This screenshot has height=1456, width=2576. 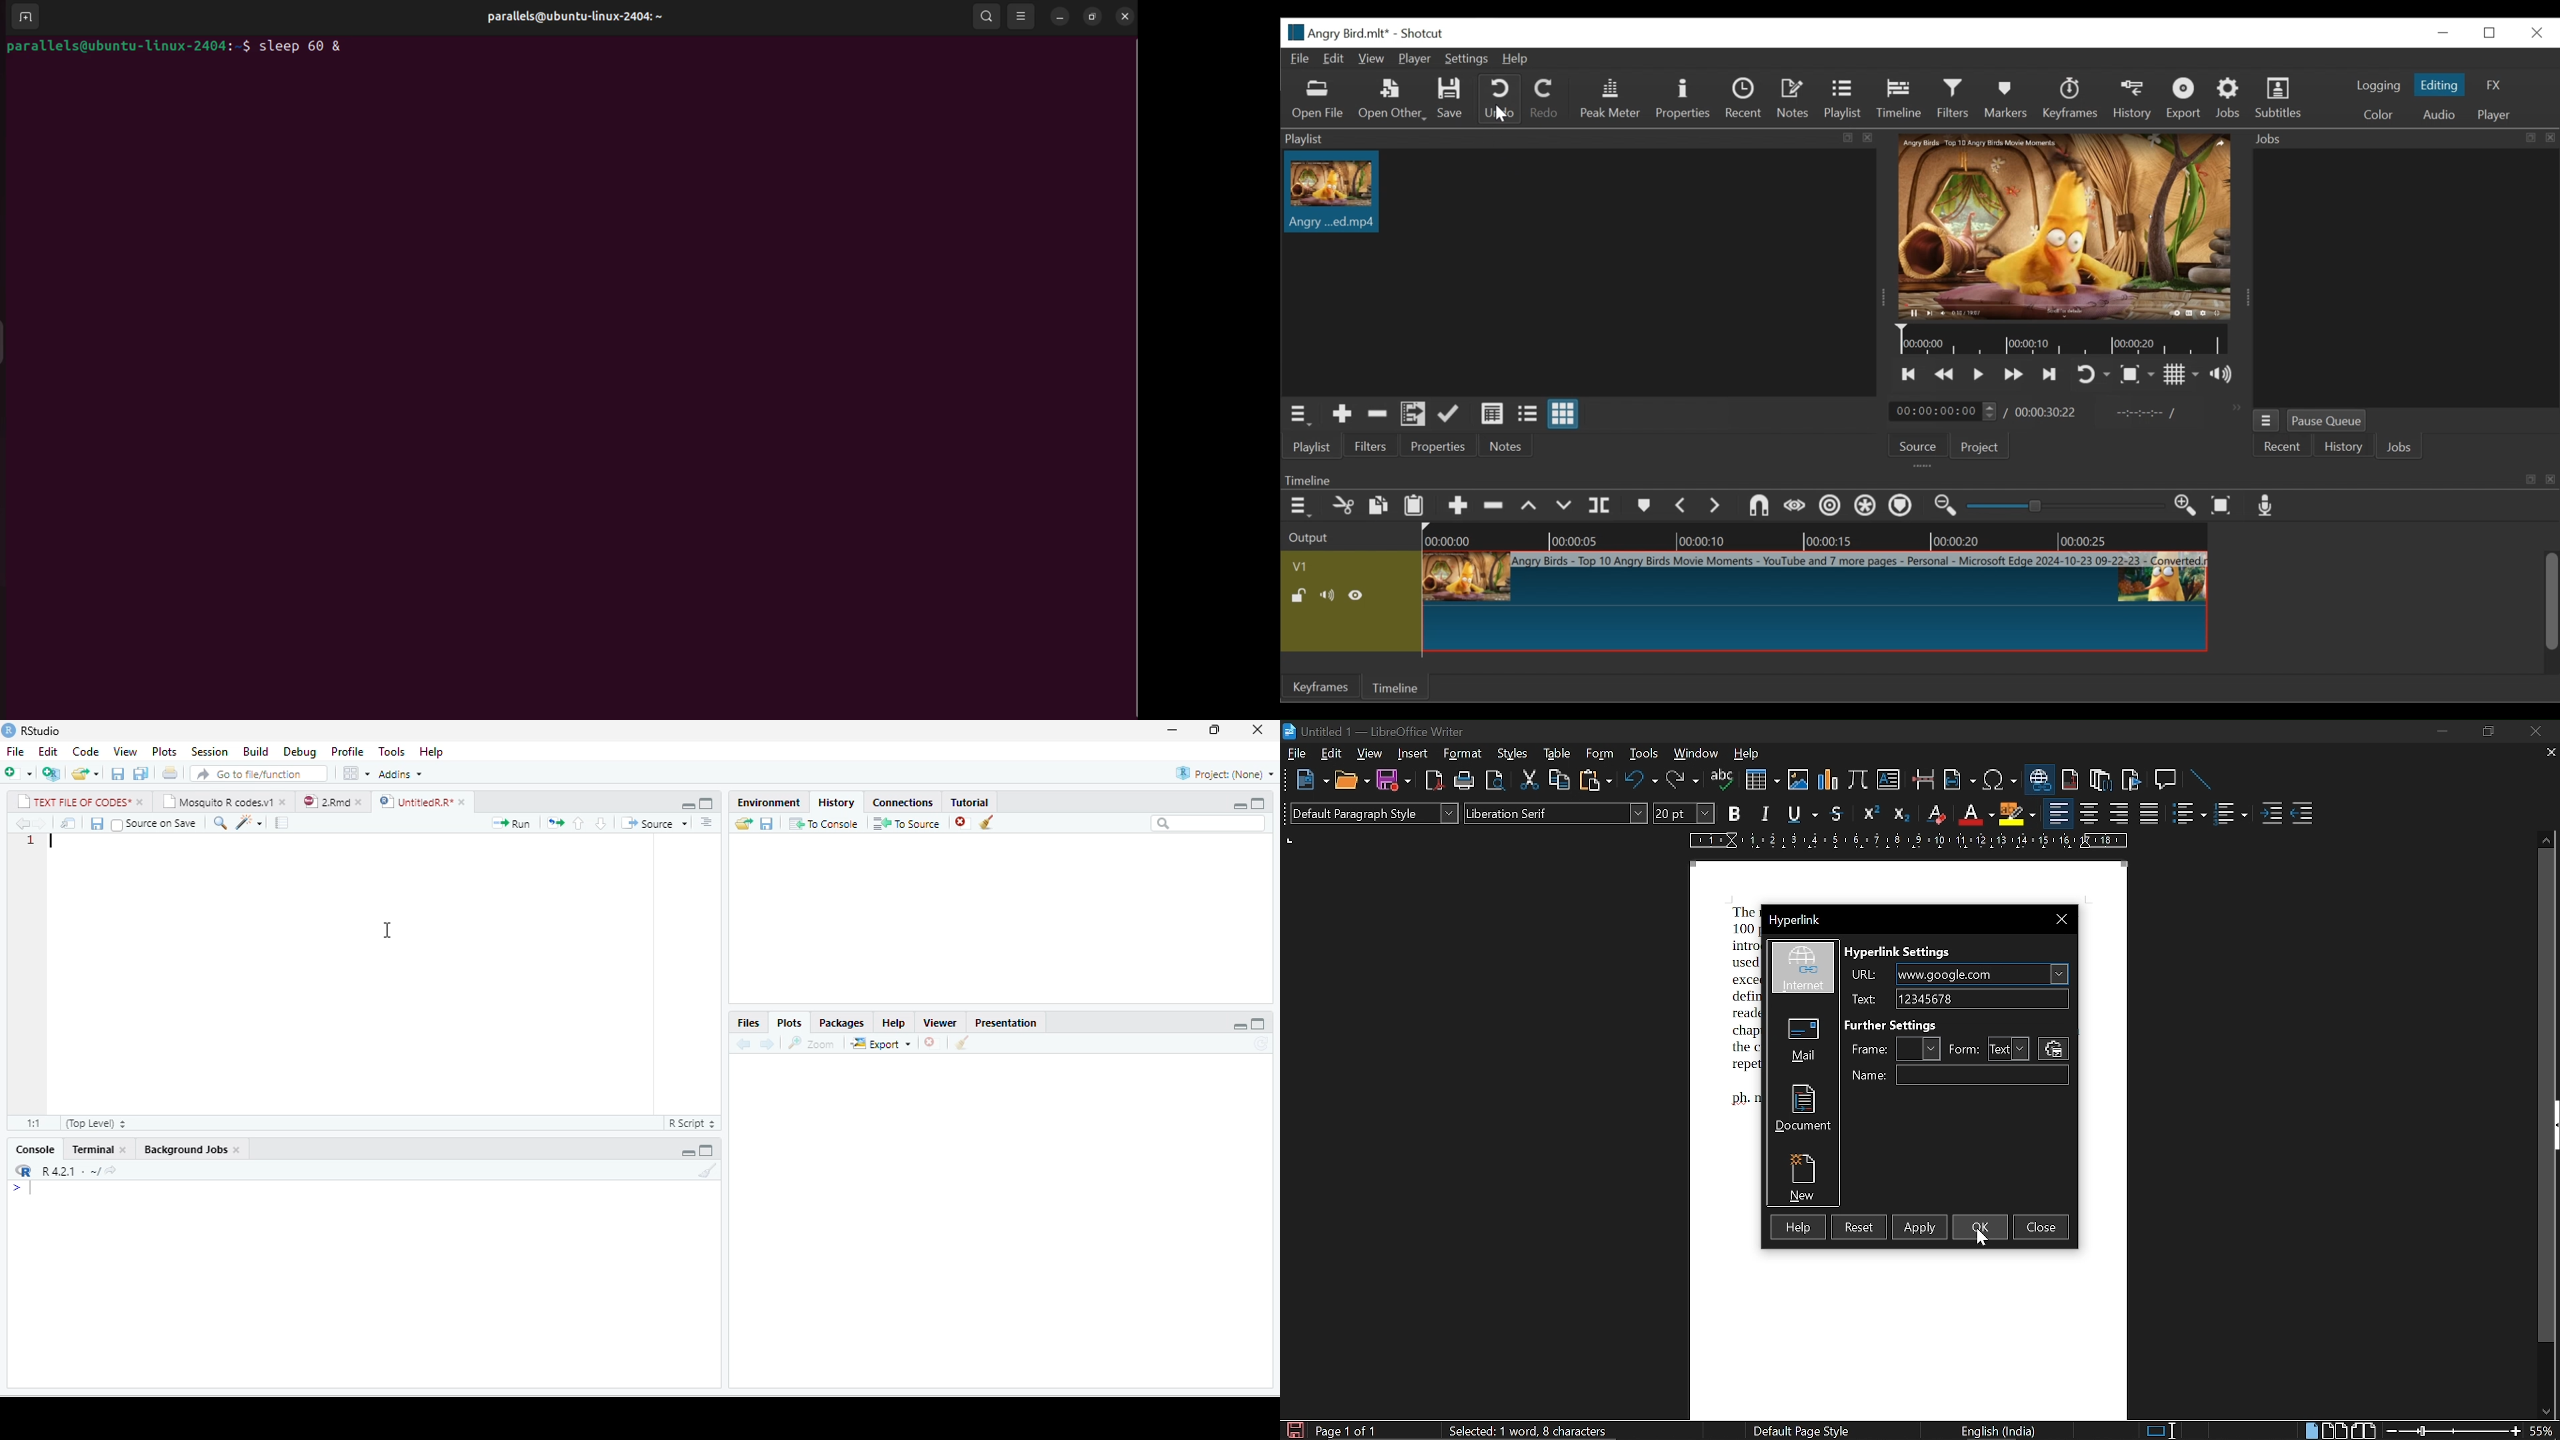 What do you see at coordinates (1299, 507) in the screenshot?
I see `Timeline menu` at bounding box center [1299, 507].